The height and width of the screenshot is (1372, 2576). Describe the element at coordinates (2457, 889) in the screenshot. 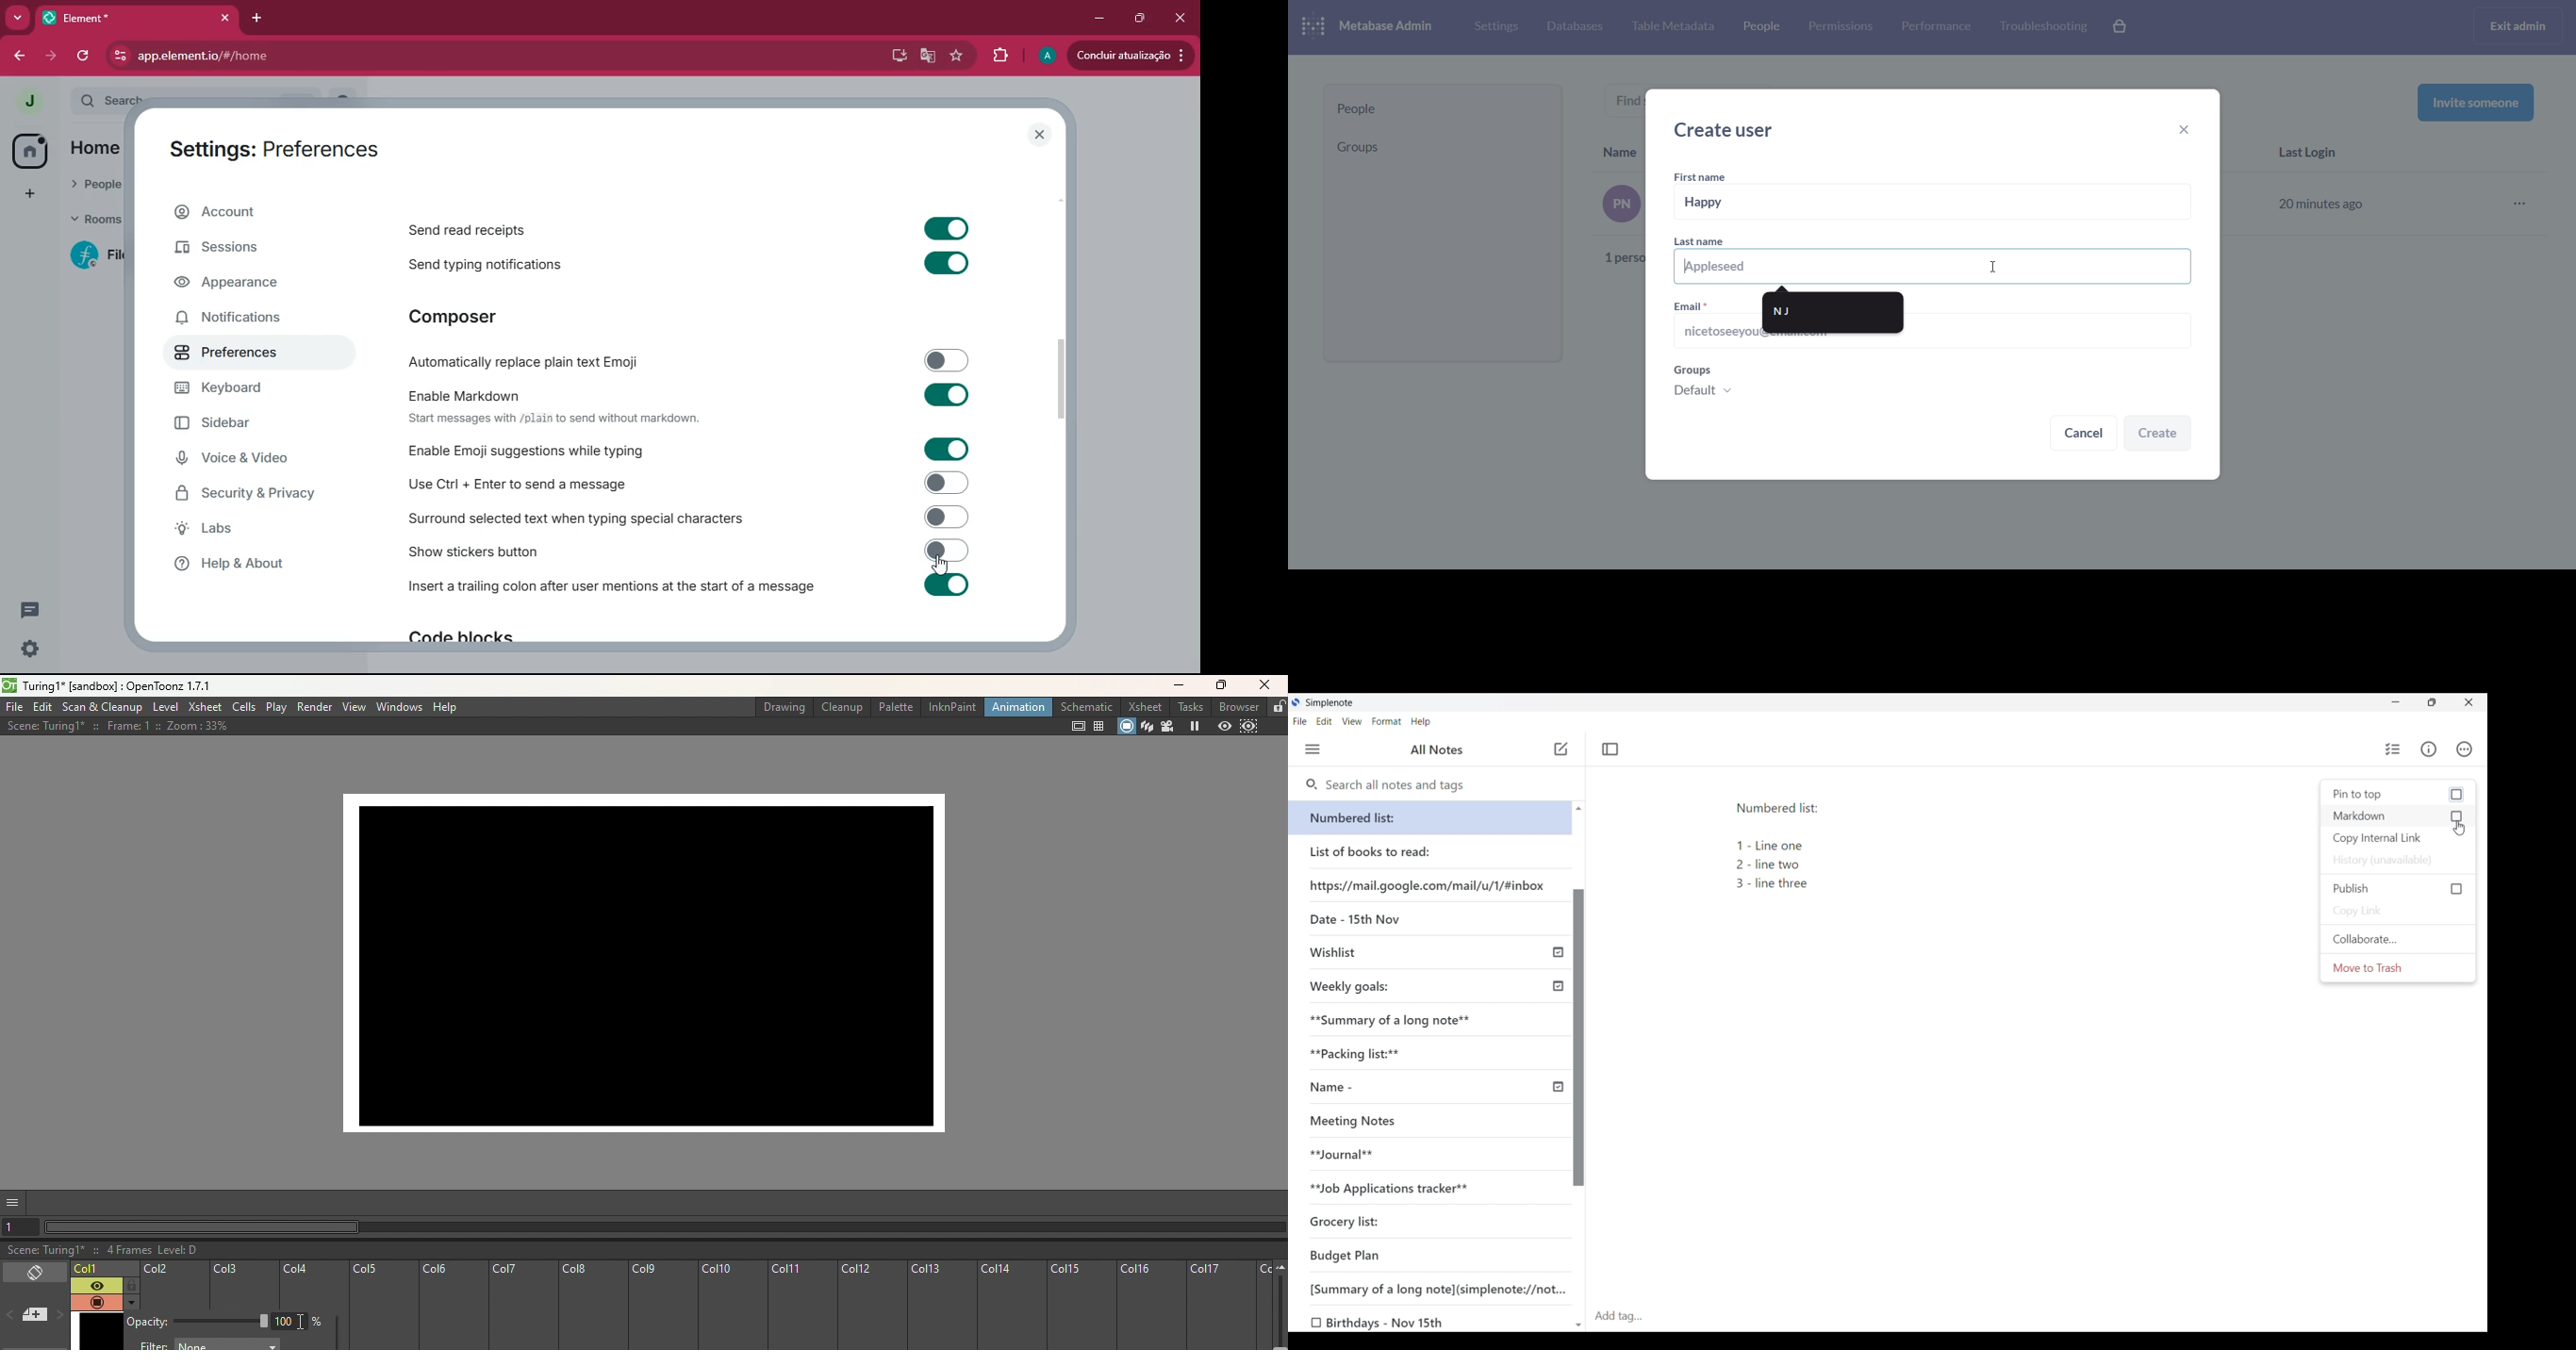

I see `checkbox` at that location.